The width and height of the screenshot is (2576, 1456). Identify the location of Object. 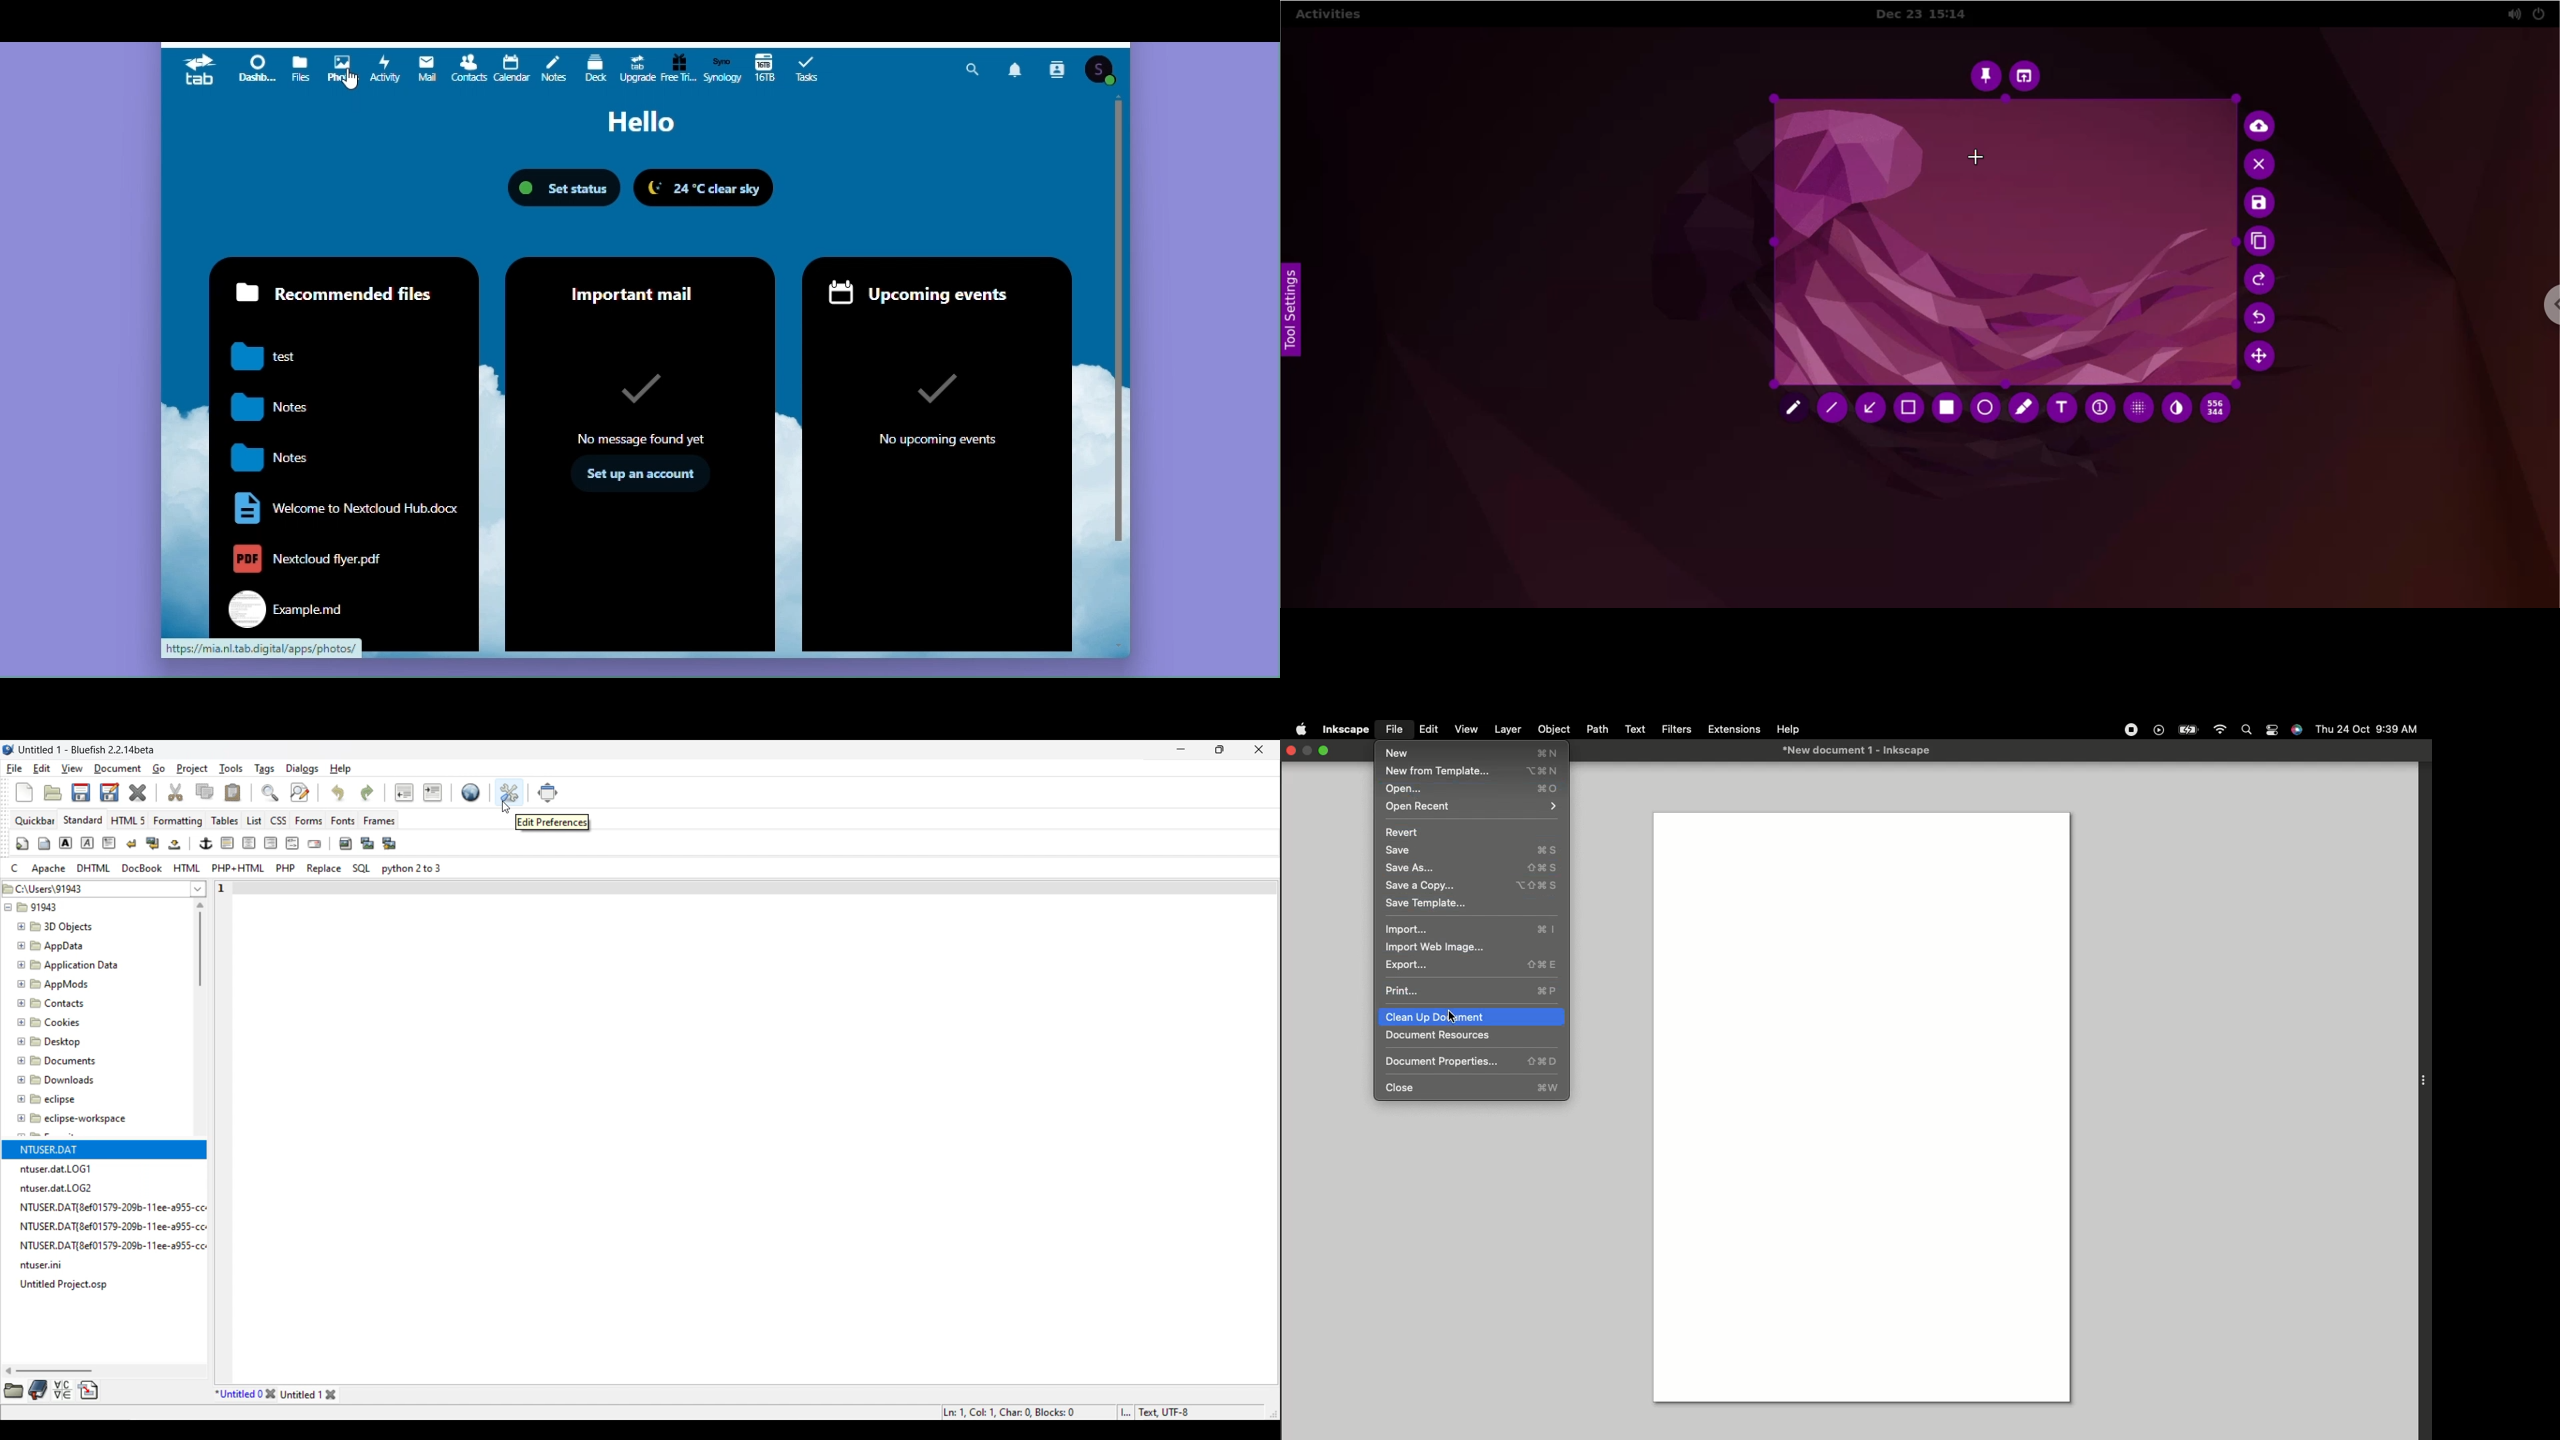
(1554, 731).